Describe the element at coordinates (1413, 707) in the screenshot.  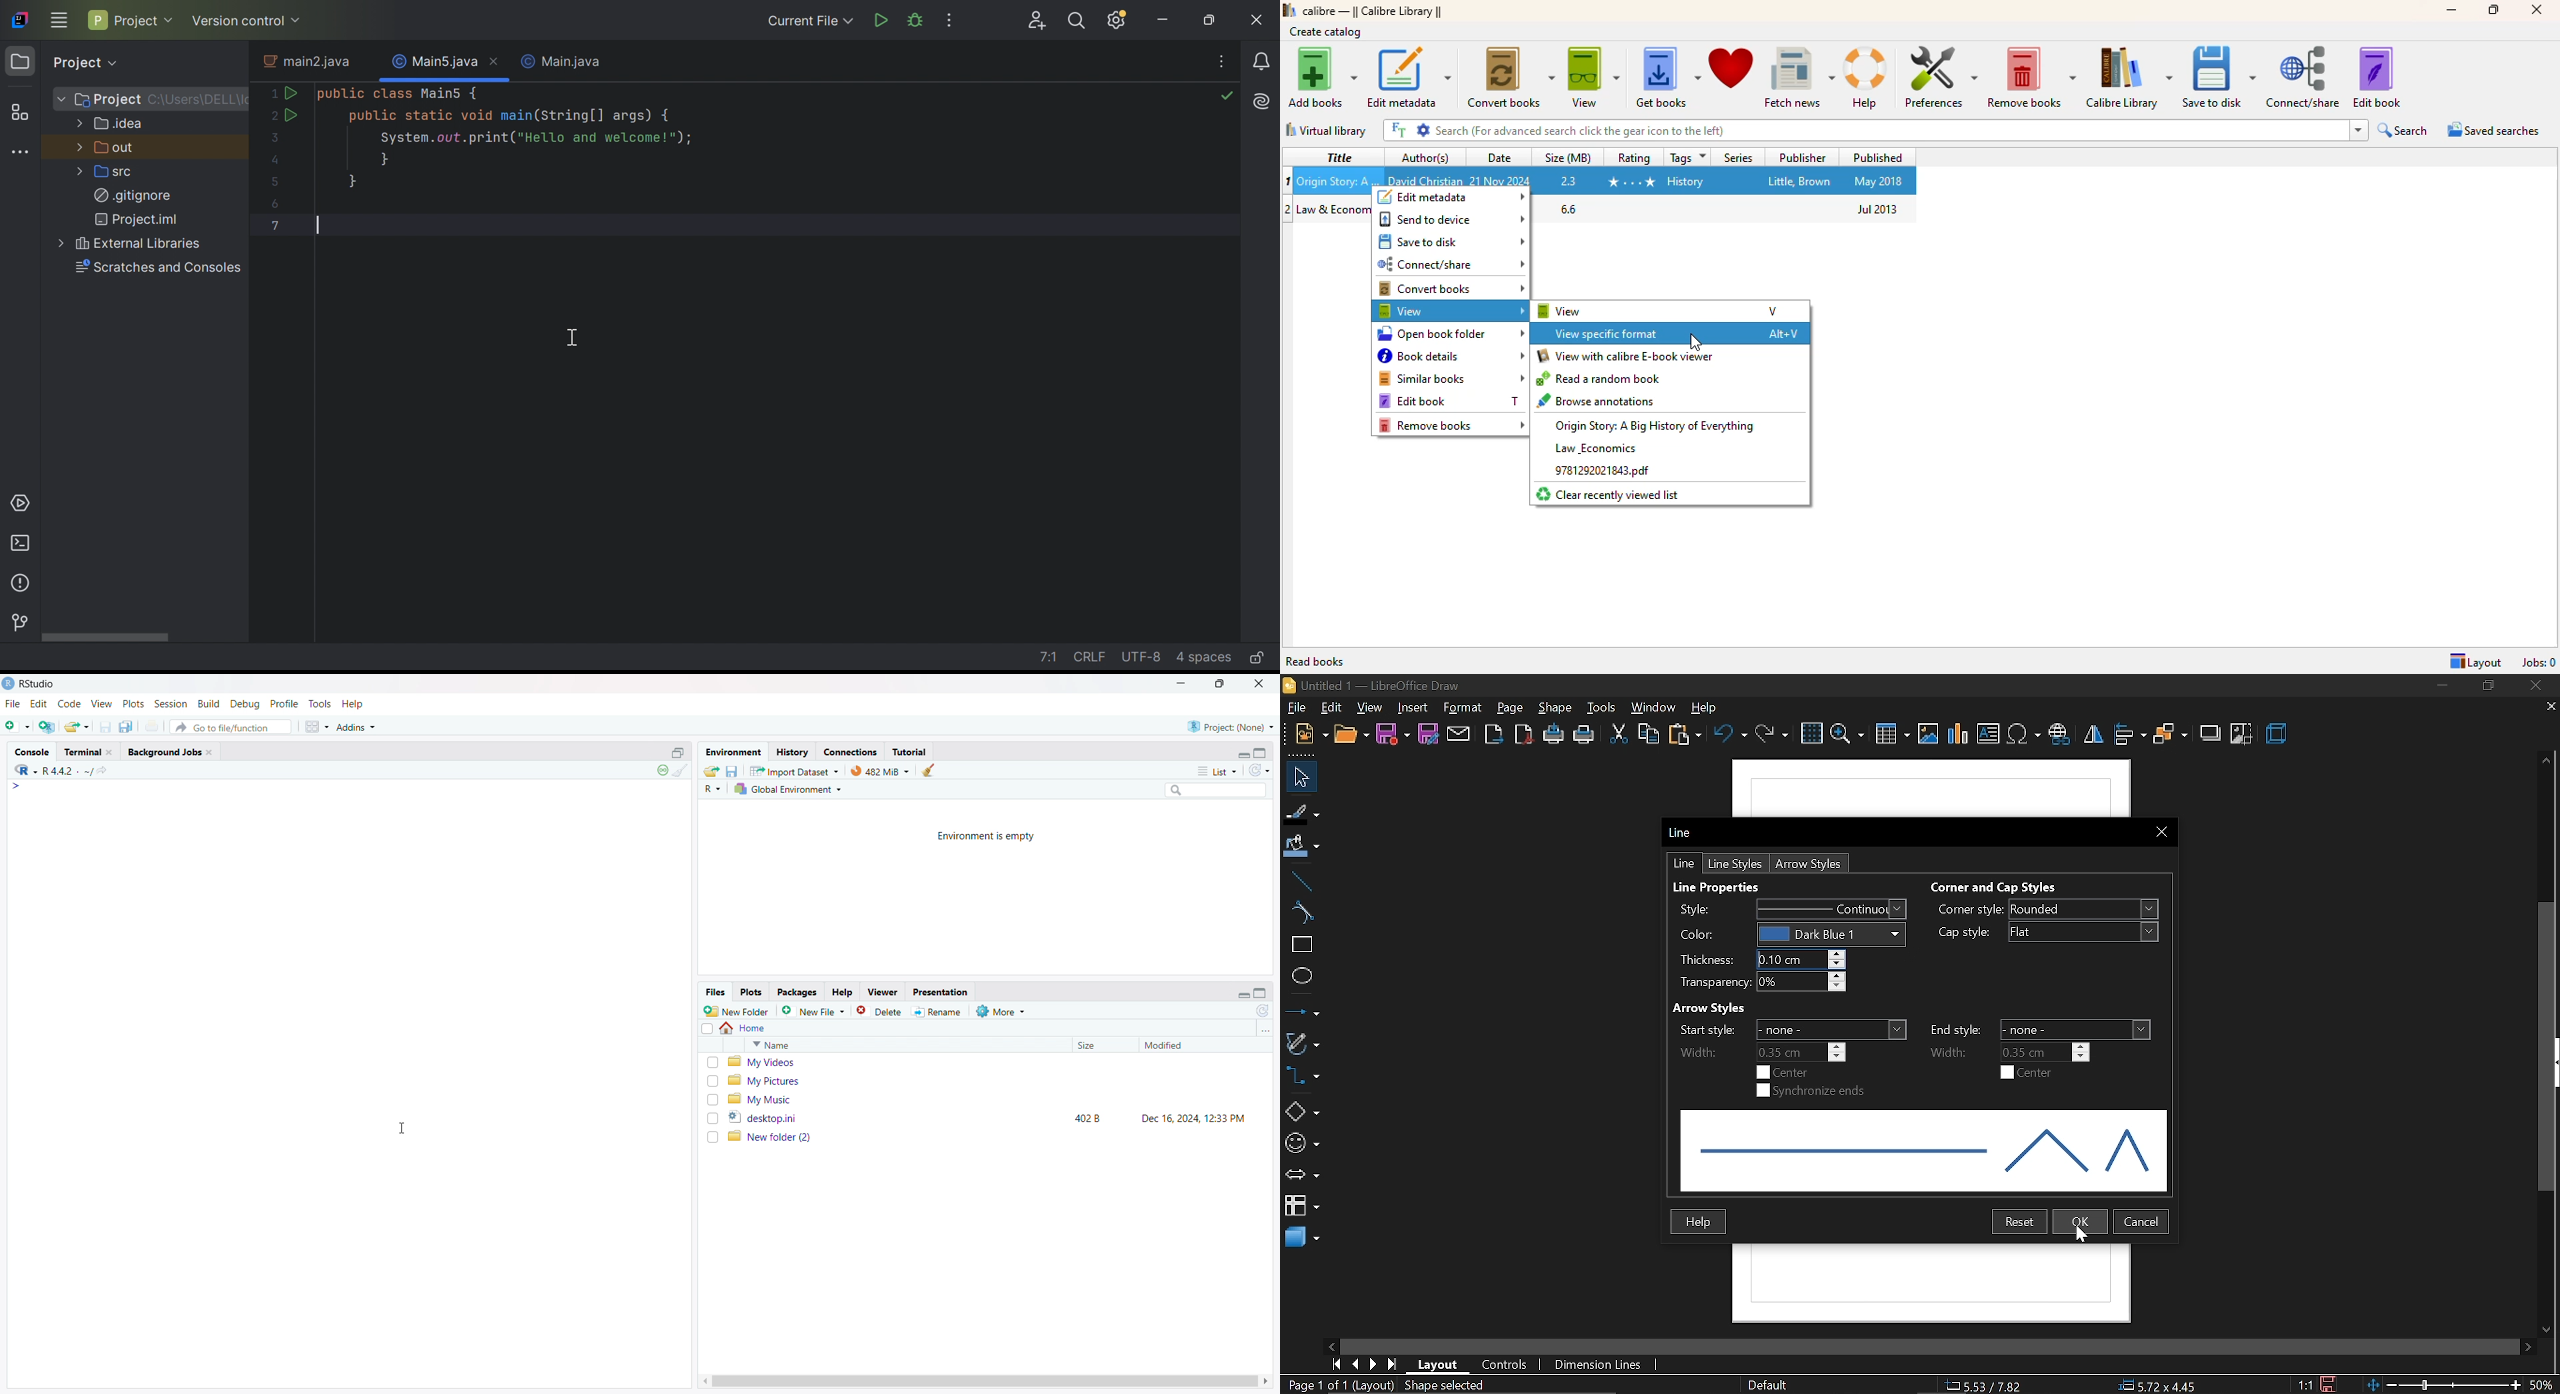
I see `insert` at that location.